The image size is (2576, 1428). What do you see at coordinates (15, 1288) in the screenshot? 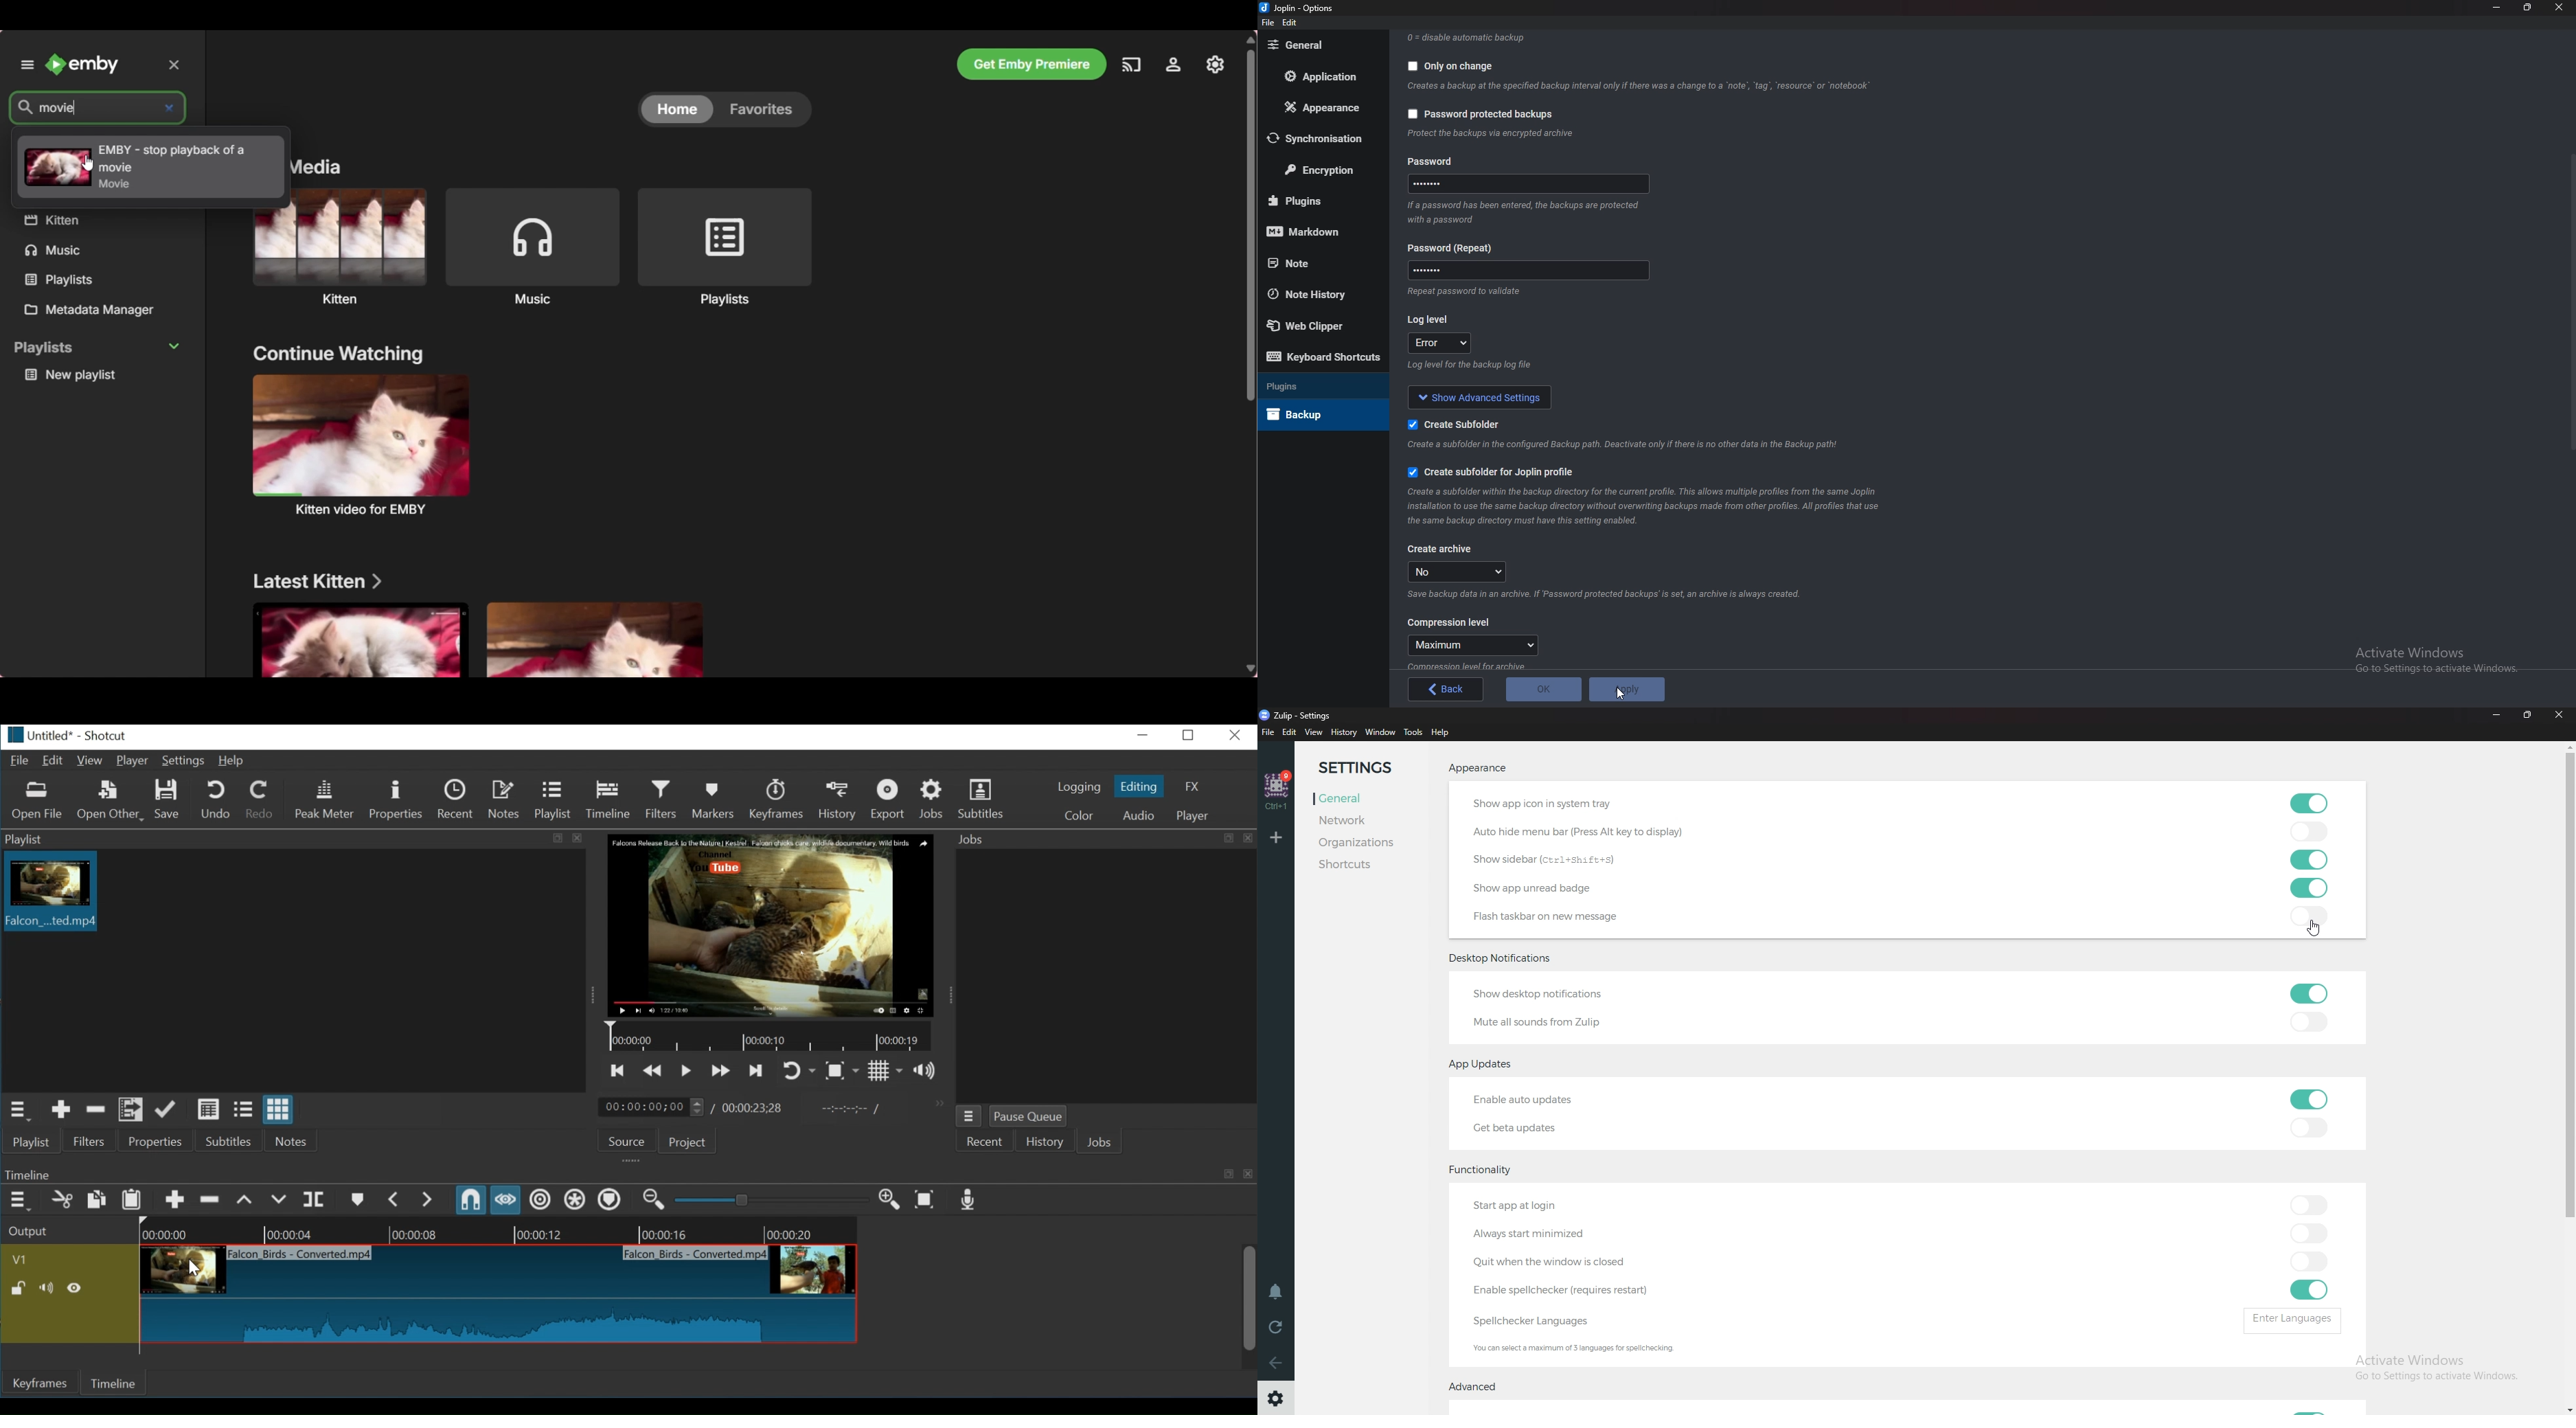
I see `(un)locked` at bounding box center [15, 1288].